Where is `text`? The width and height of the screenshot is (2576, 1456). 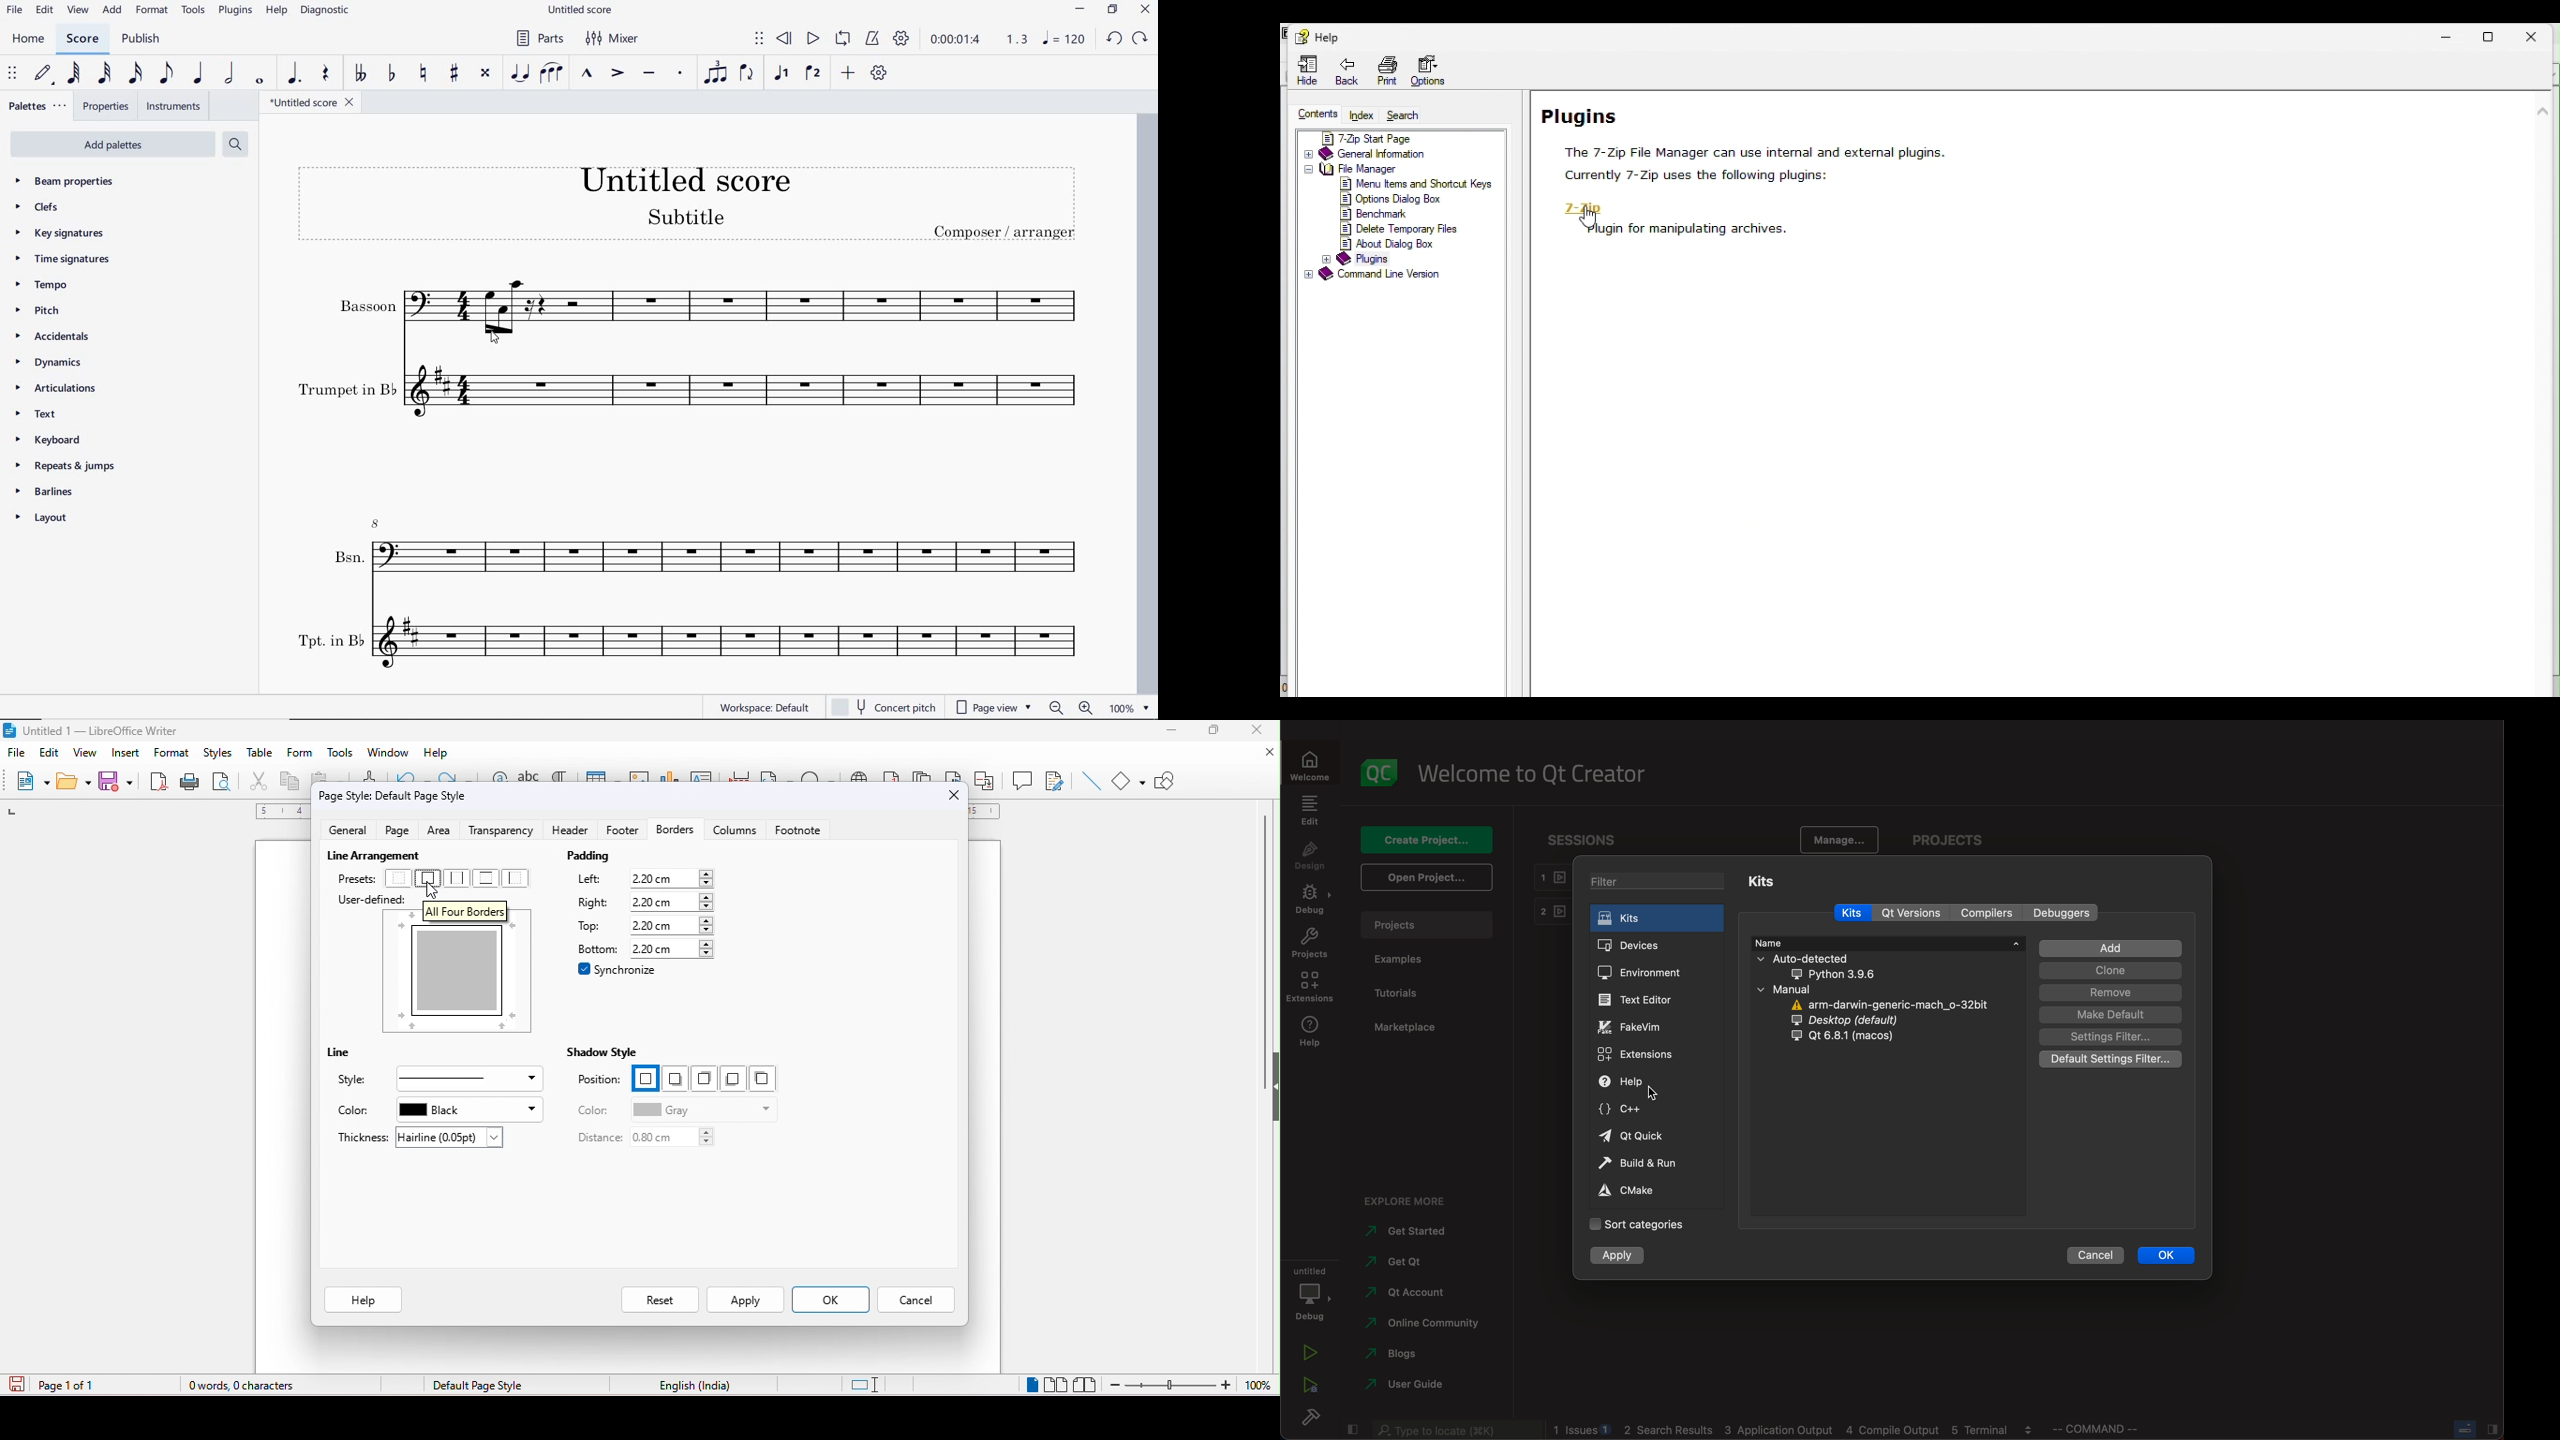 text is located at coordinates (1752, 152).